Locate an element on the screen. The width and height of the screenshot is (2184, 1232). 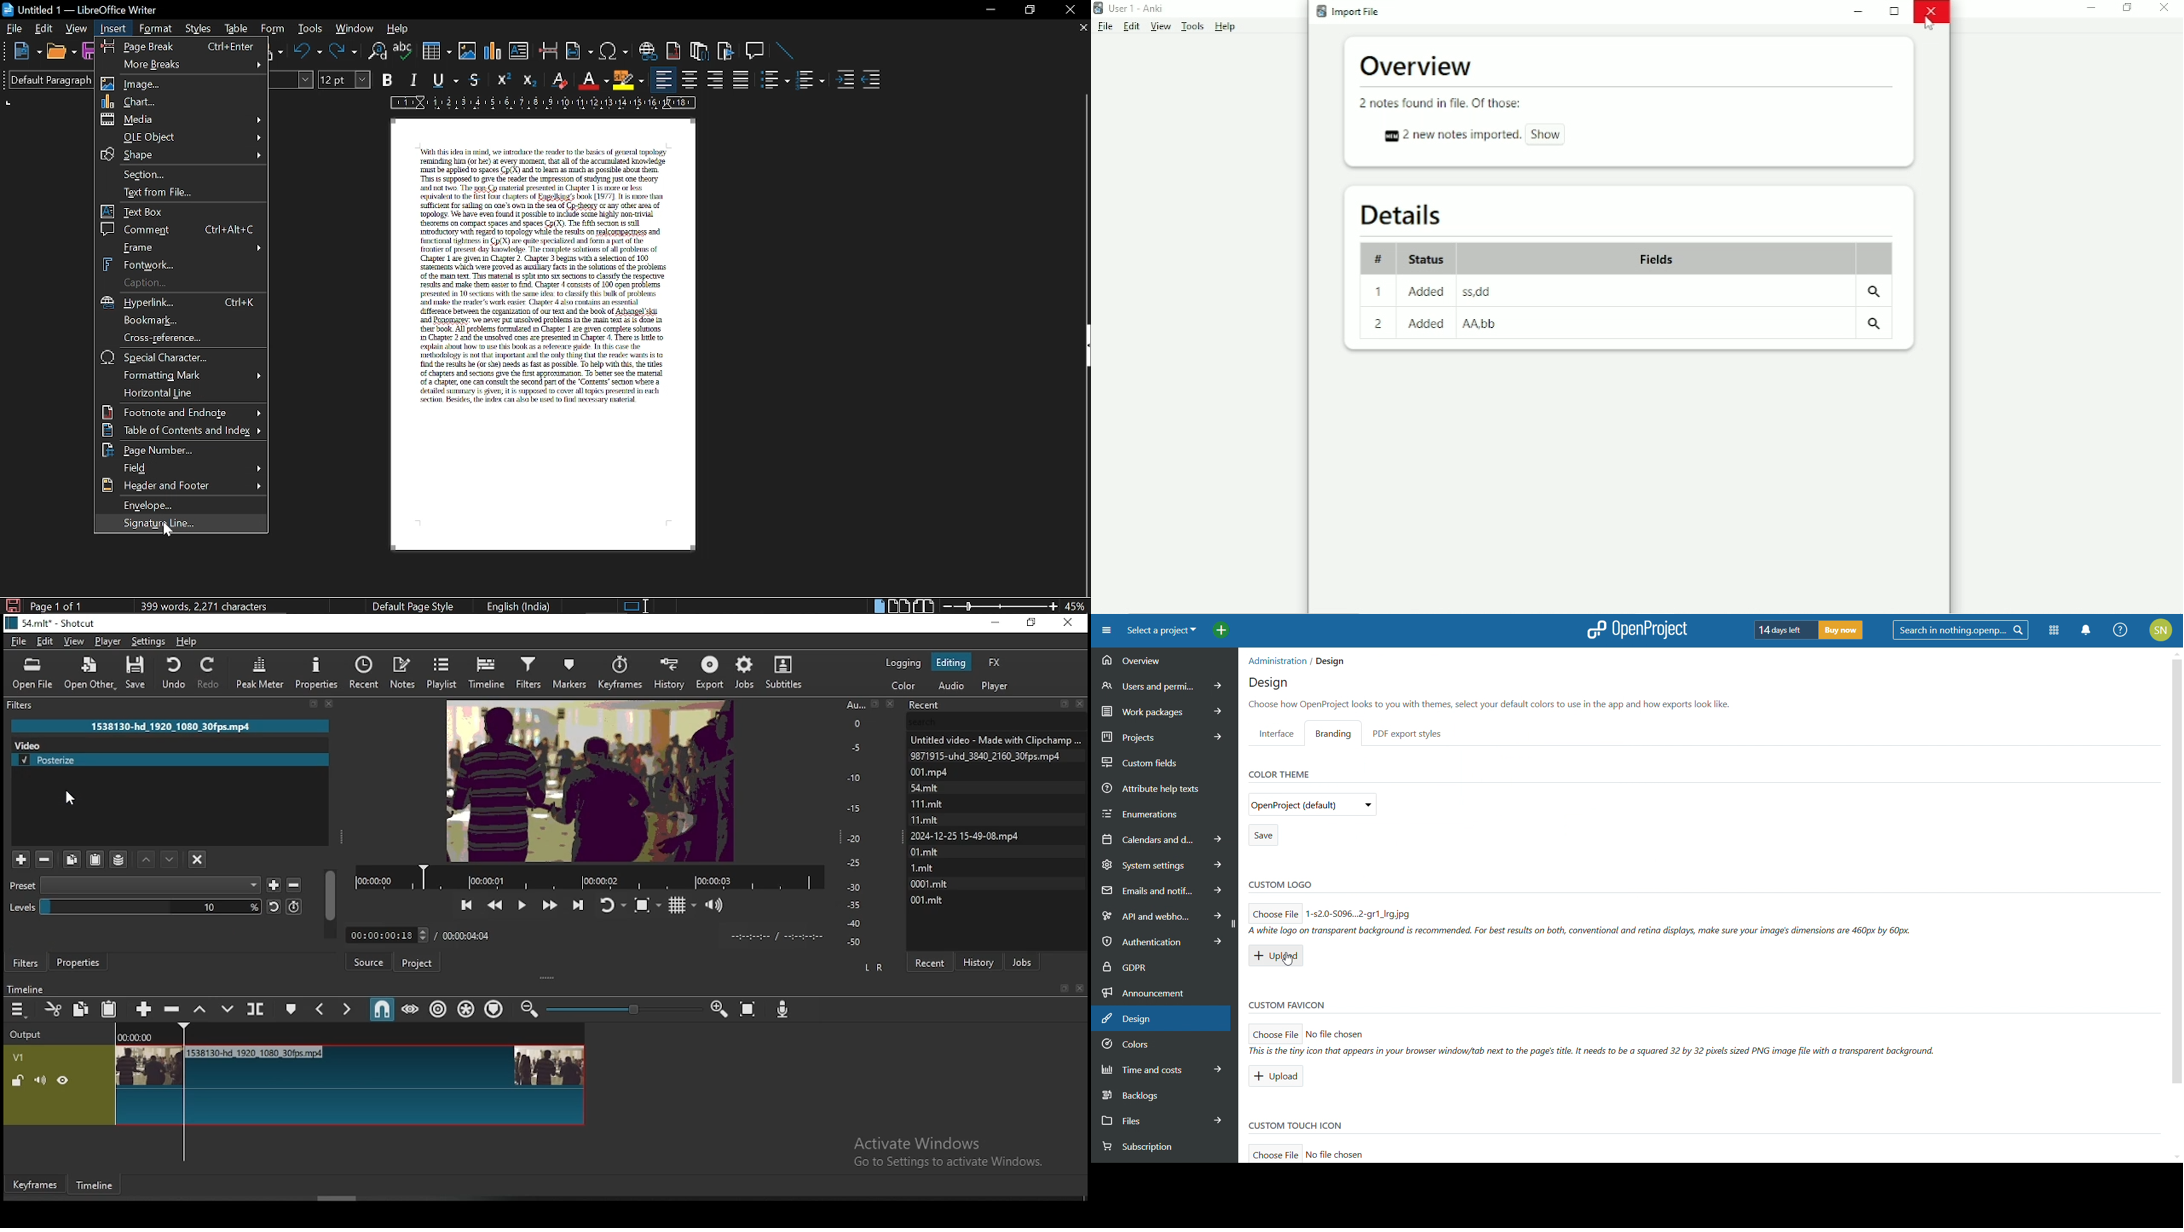
L R is located at coordinates (874, 967).